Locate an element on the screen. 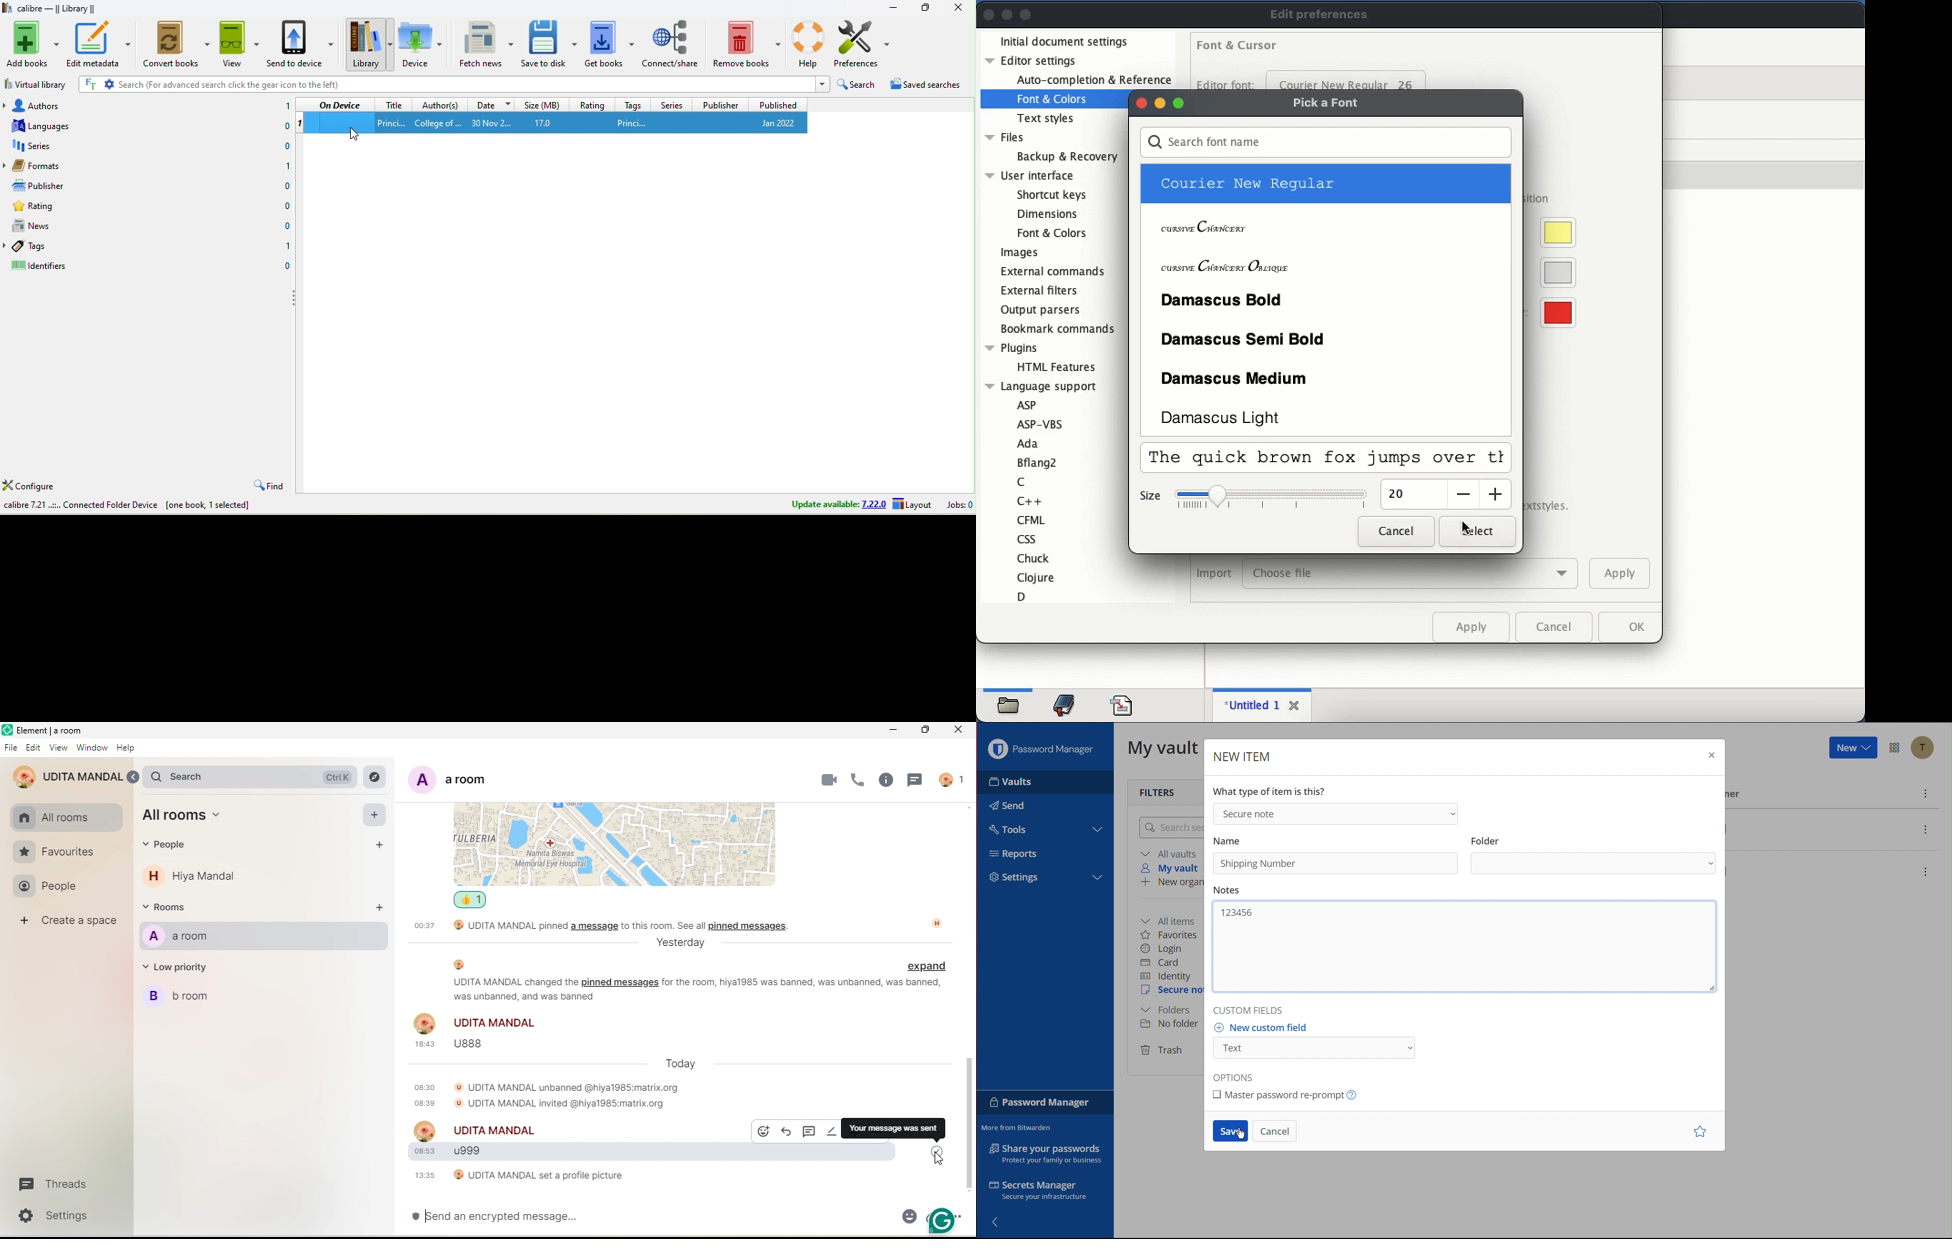 Image resolution: width=1960 pixels, height=1260 pixels. Options is located at coordinates (1896, 747).